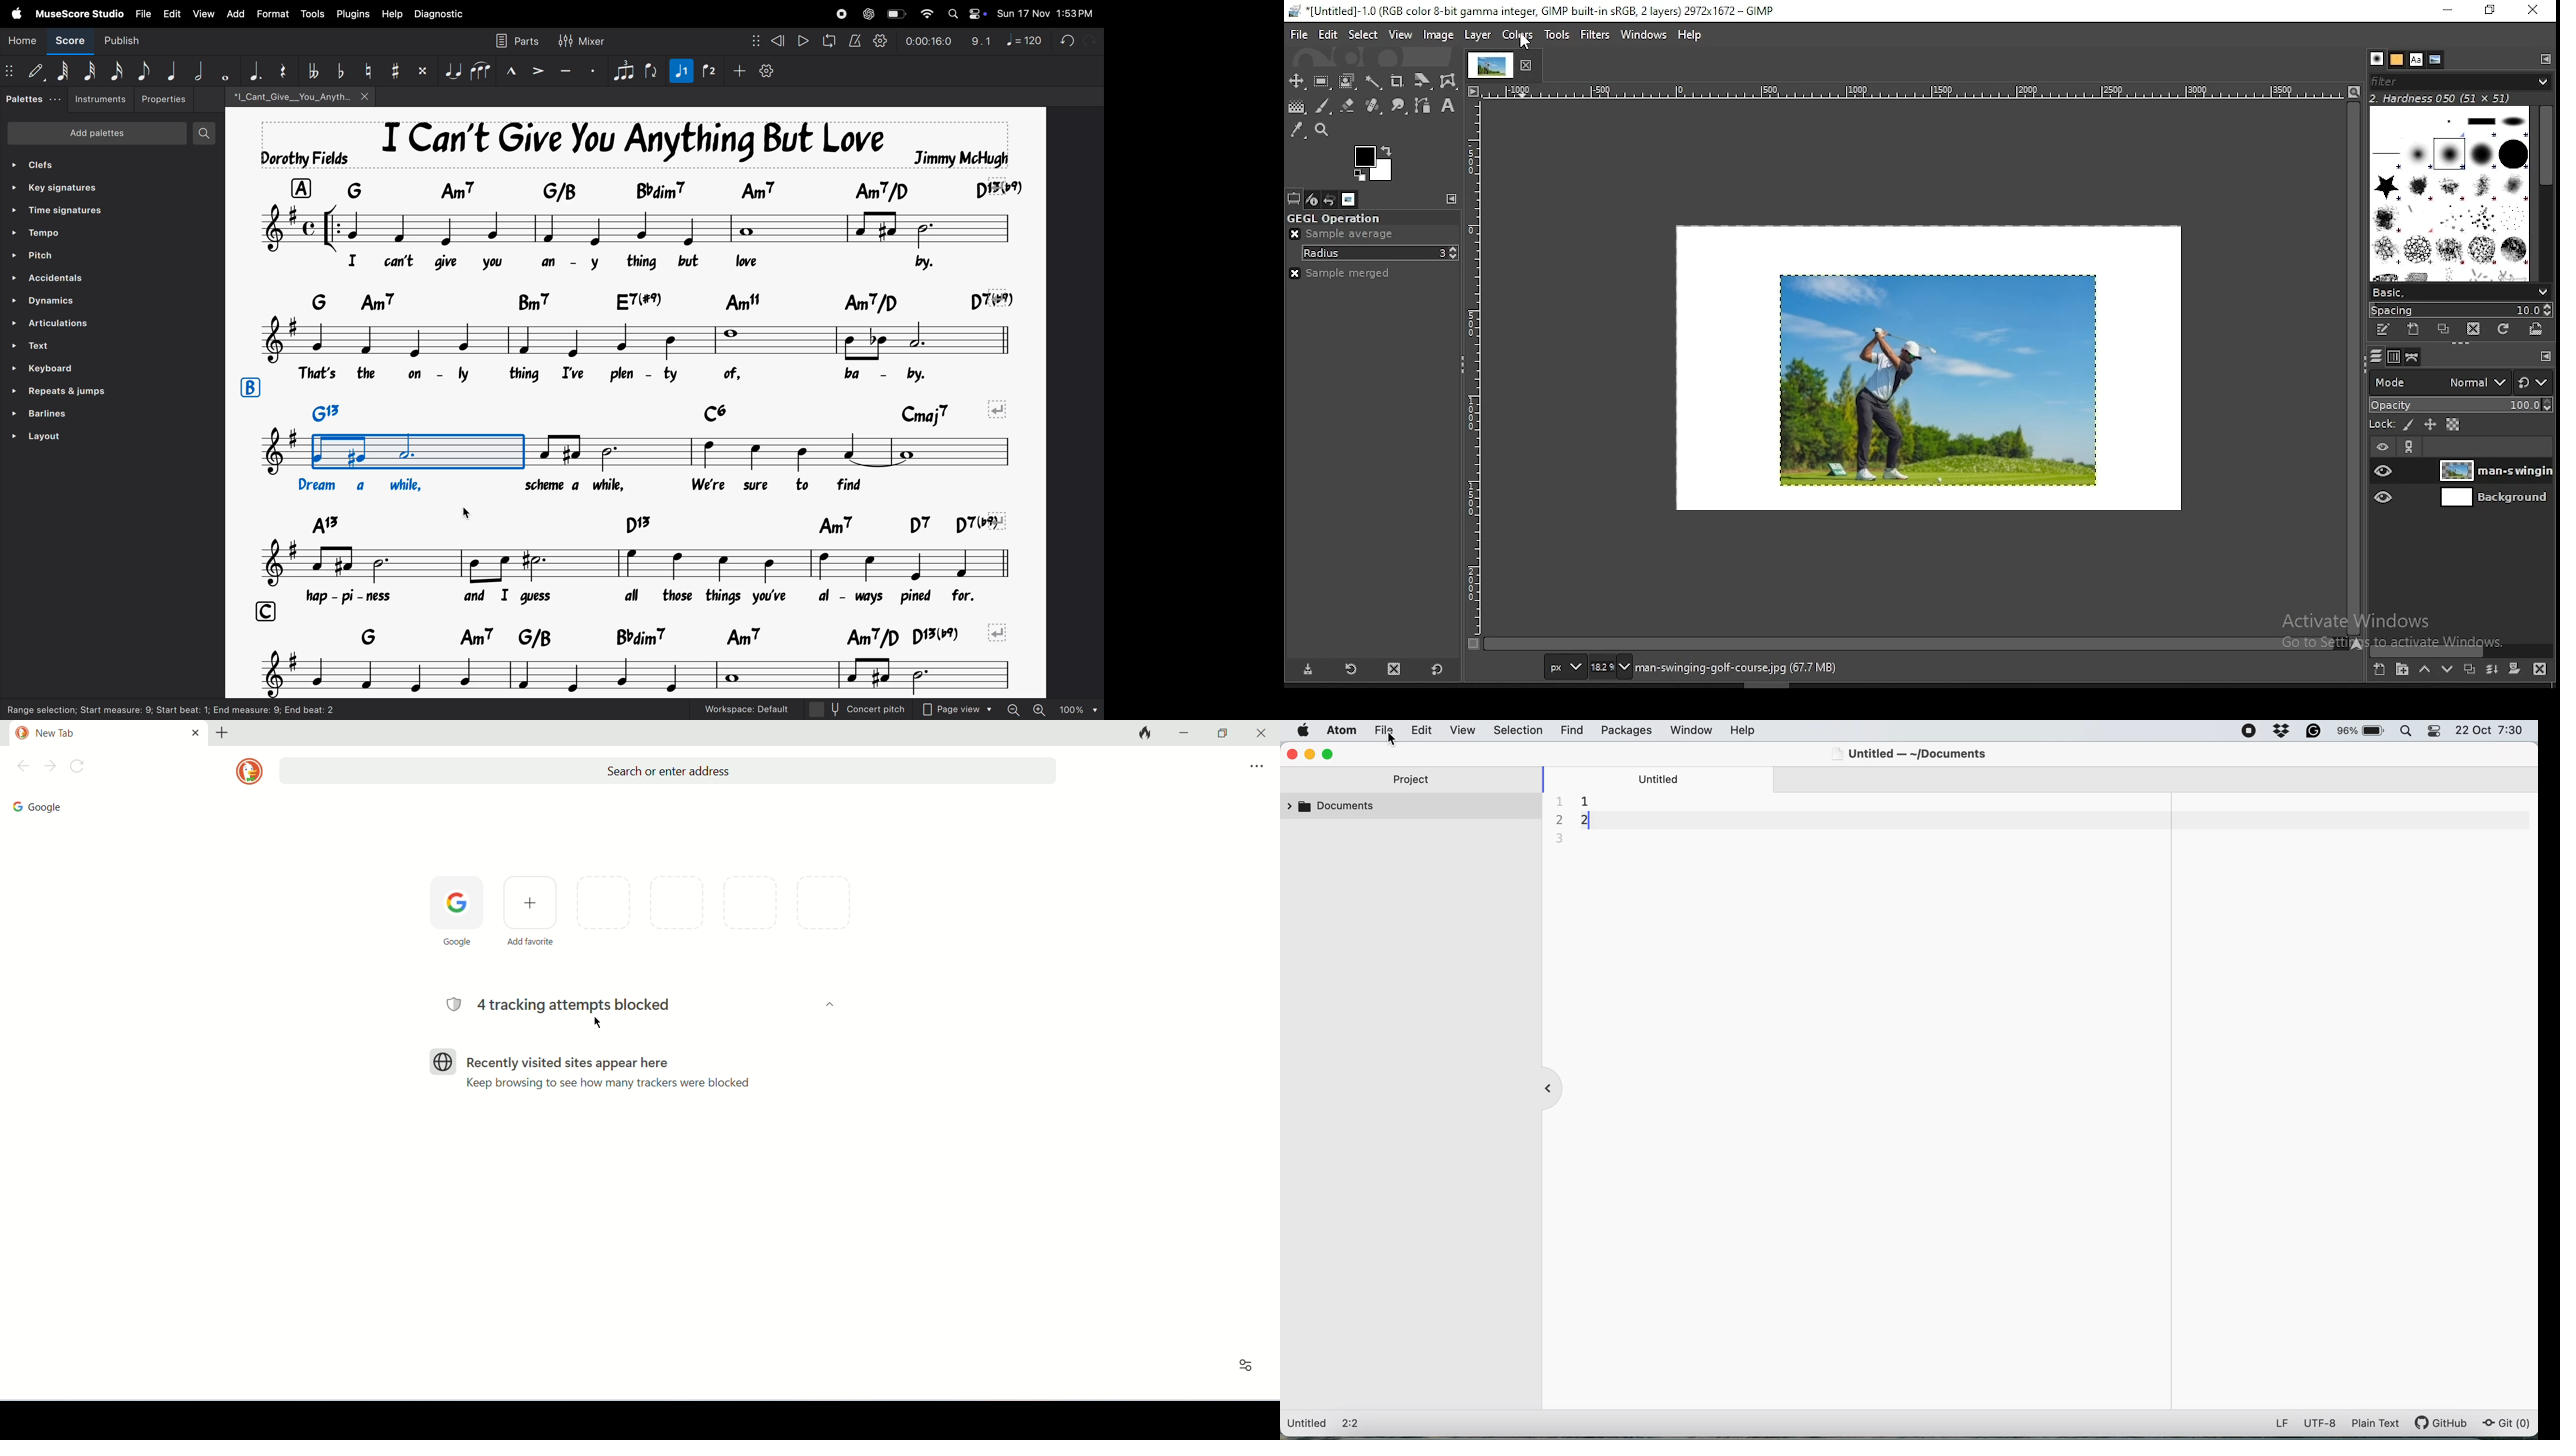  Describe the element at coordinates (95, 733) in the screenshot. I see `current tab` at that location.